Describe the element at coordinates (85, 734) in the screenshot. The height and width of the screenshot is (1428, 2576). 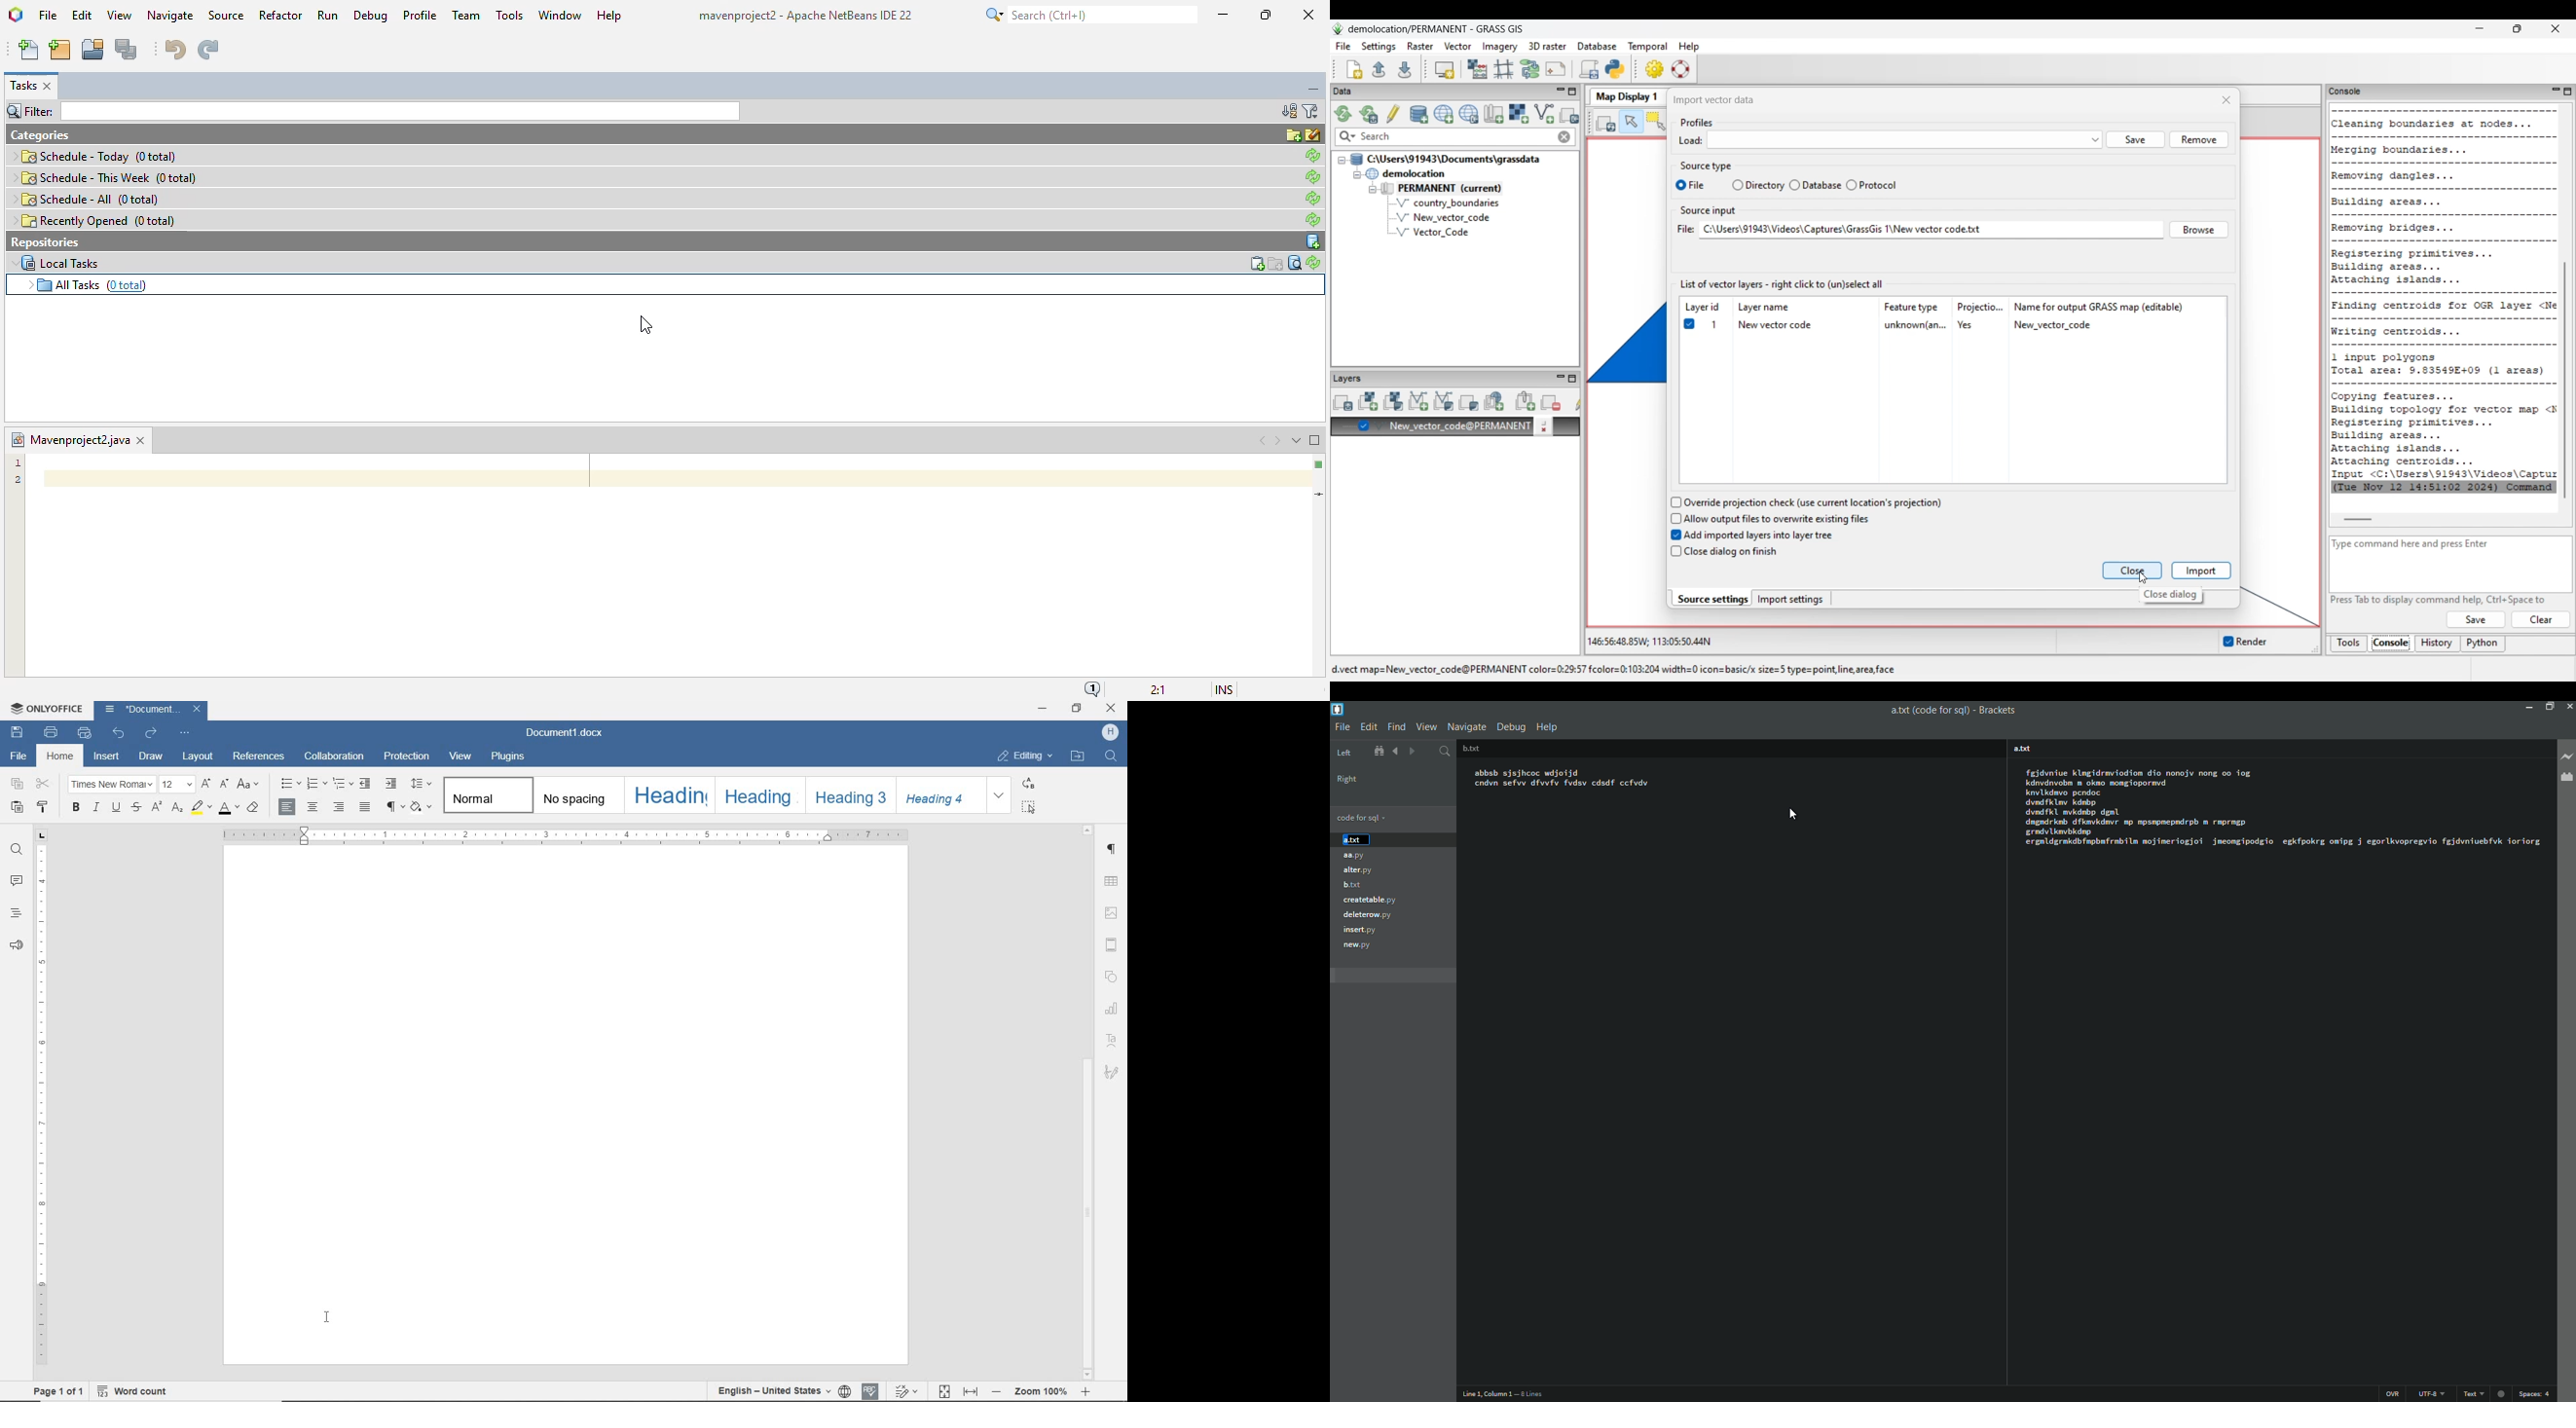
I see `quick print` at that location.